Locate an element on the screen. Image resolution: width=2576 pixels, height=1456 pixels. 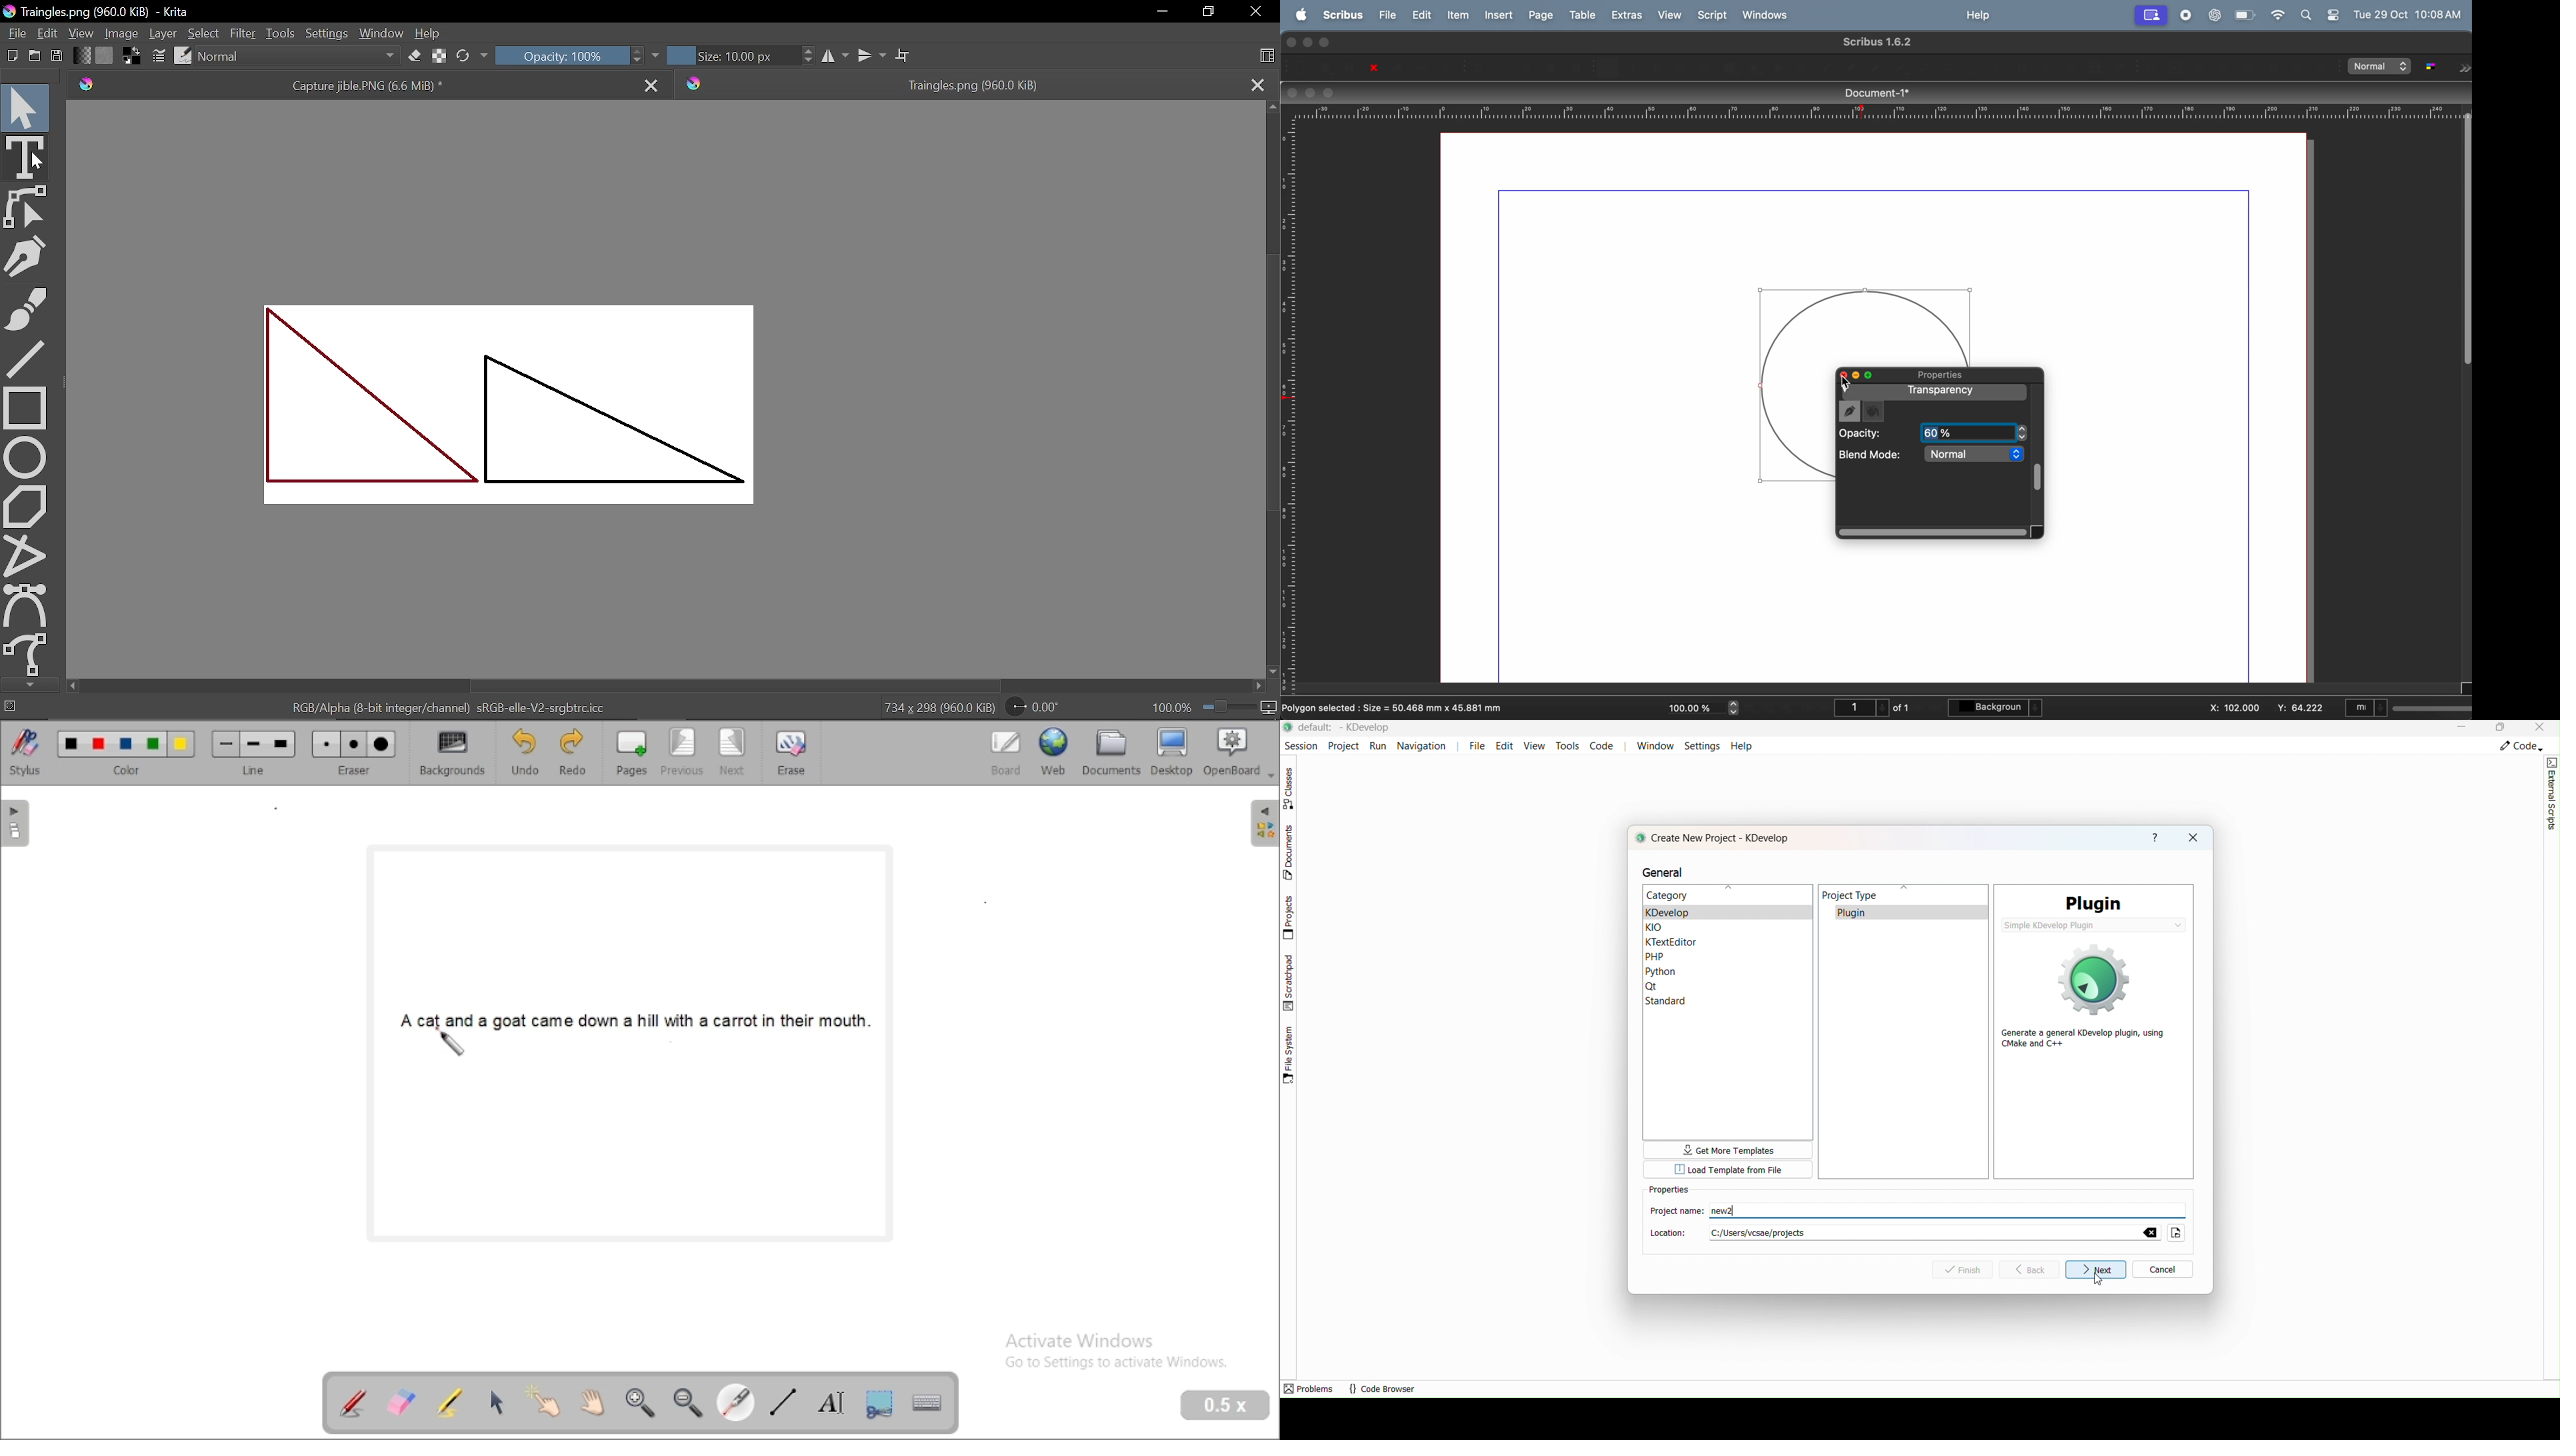
polygon selected is located at coordinates (1396, 706).